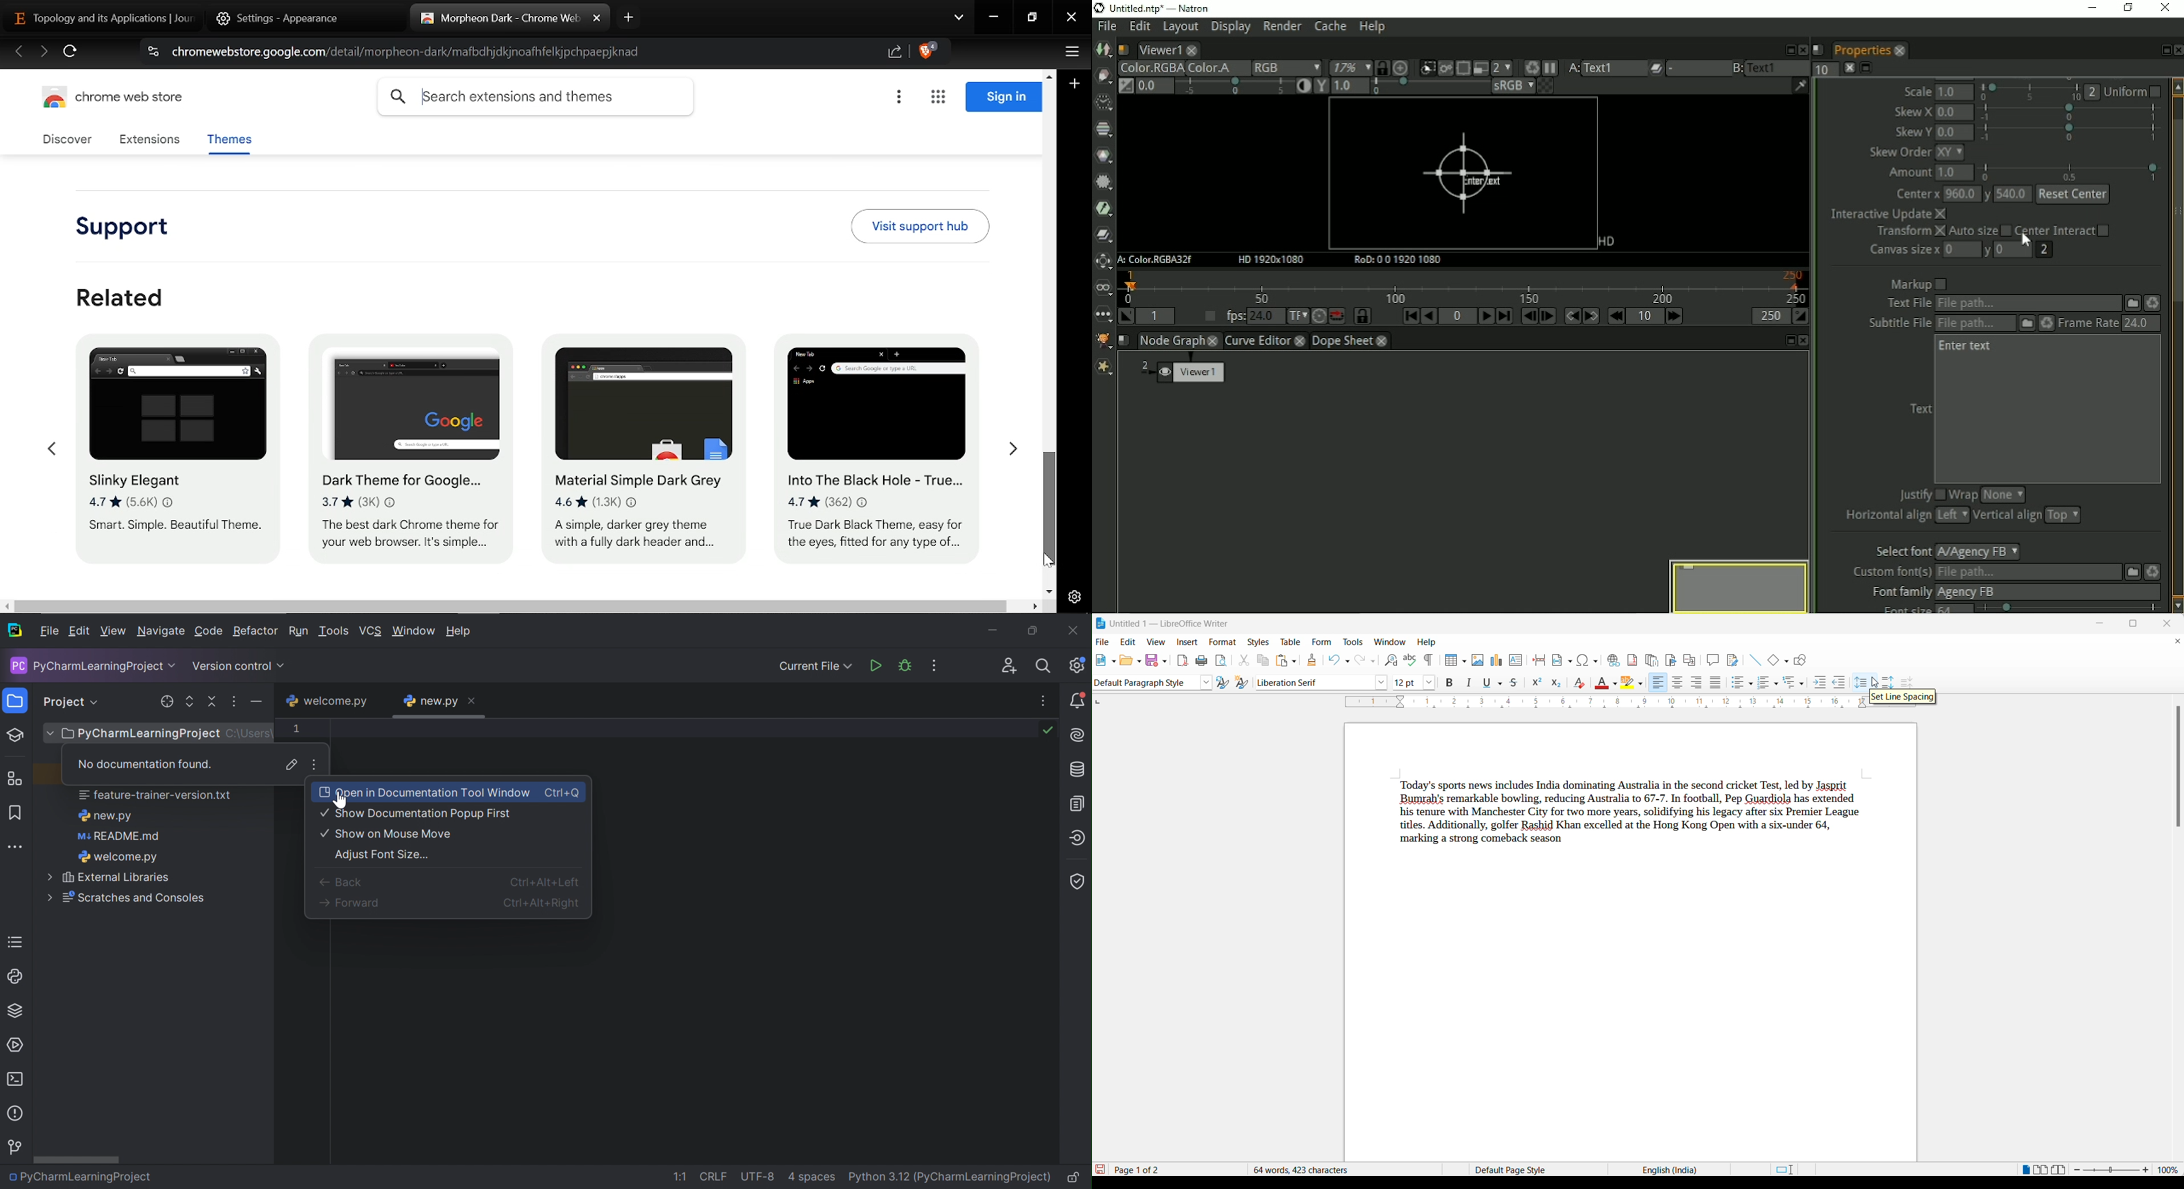 The image size is (2184, 1204). Describe the element at coordinates (1382, 342) in the screenshot. I see `close` at that location.